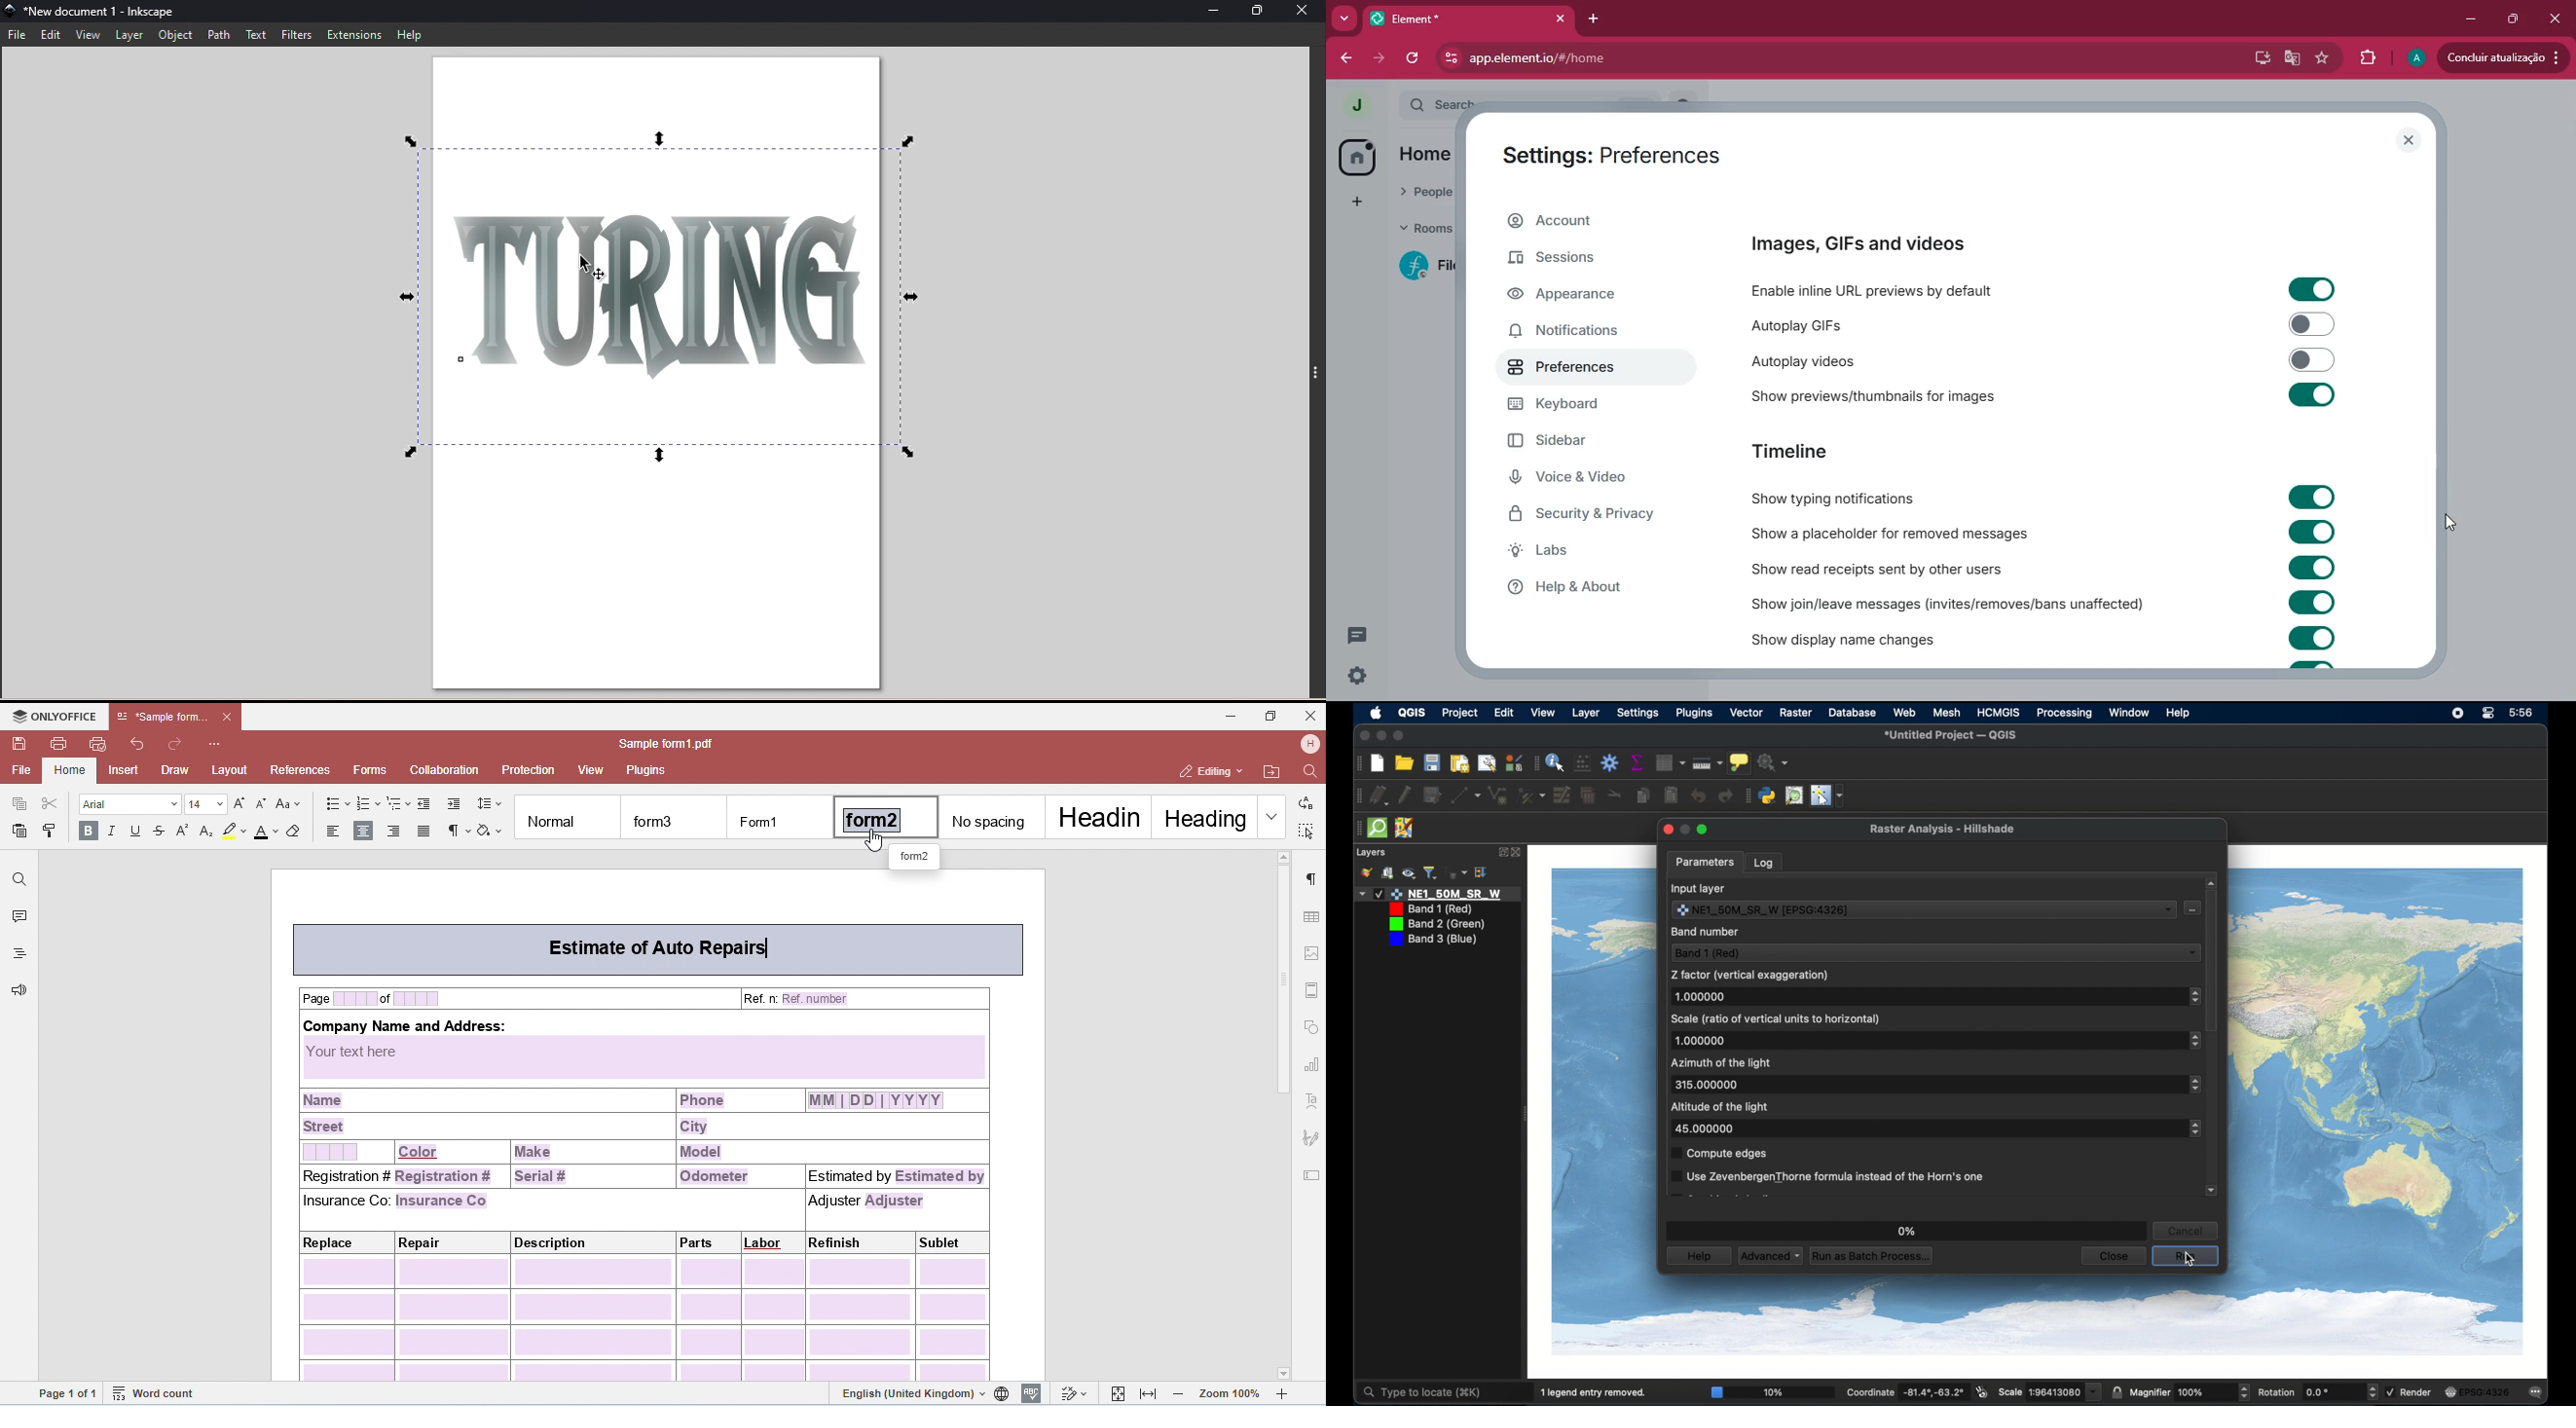 The height and width of the screenshot is (1428, 2576). What do you see at coordinates (1576, 298) in the screenshot?
I see `appearance` at bounding box center [1576, 298].